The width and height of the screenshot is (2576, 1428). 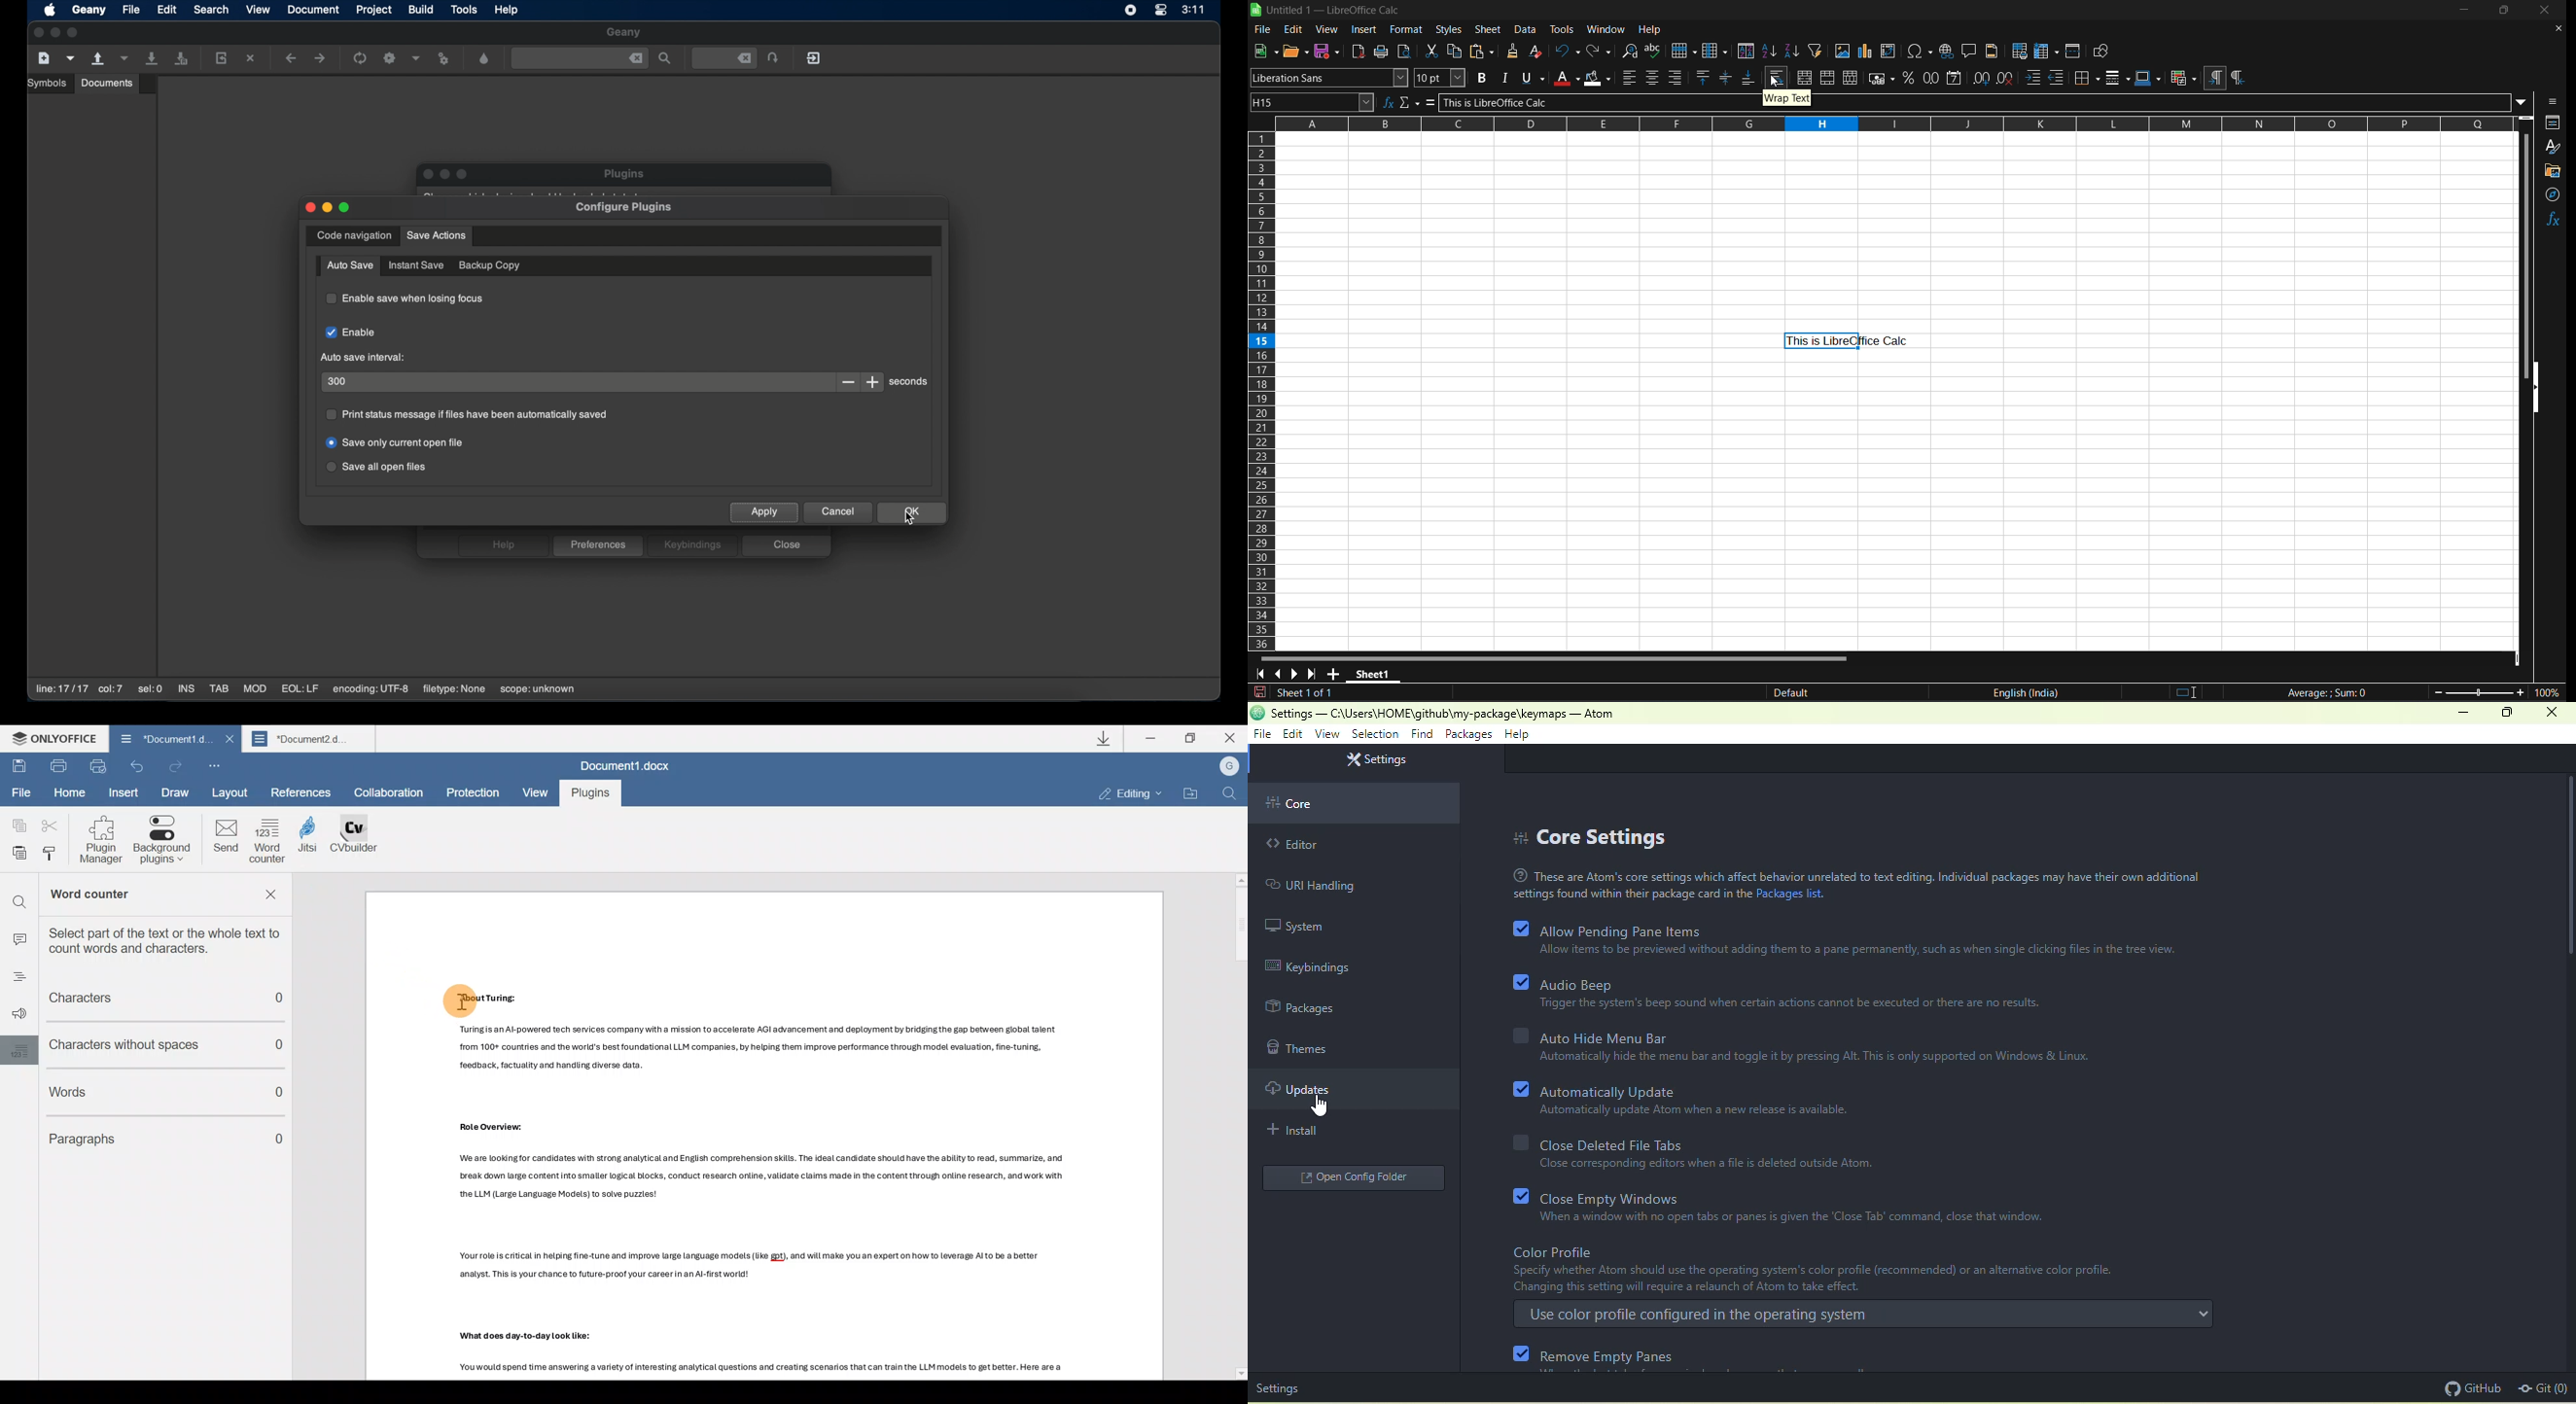 What do you see at coordinates (2462, 713) in the screenshot?
I see `minimize` at bounding box center [2462, 713].